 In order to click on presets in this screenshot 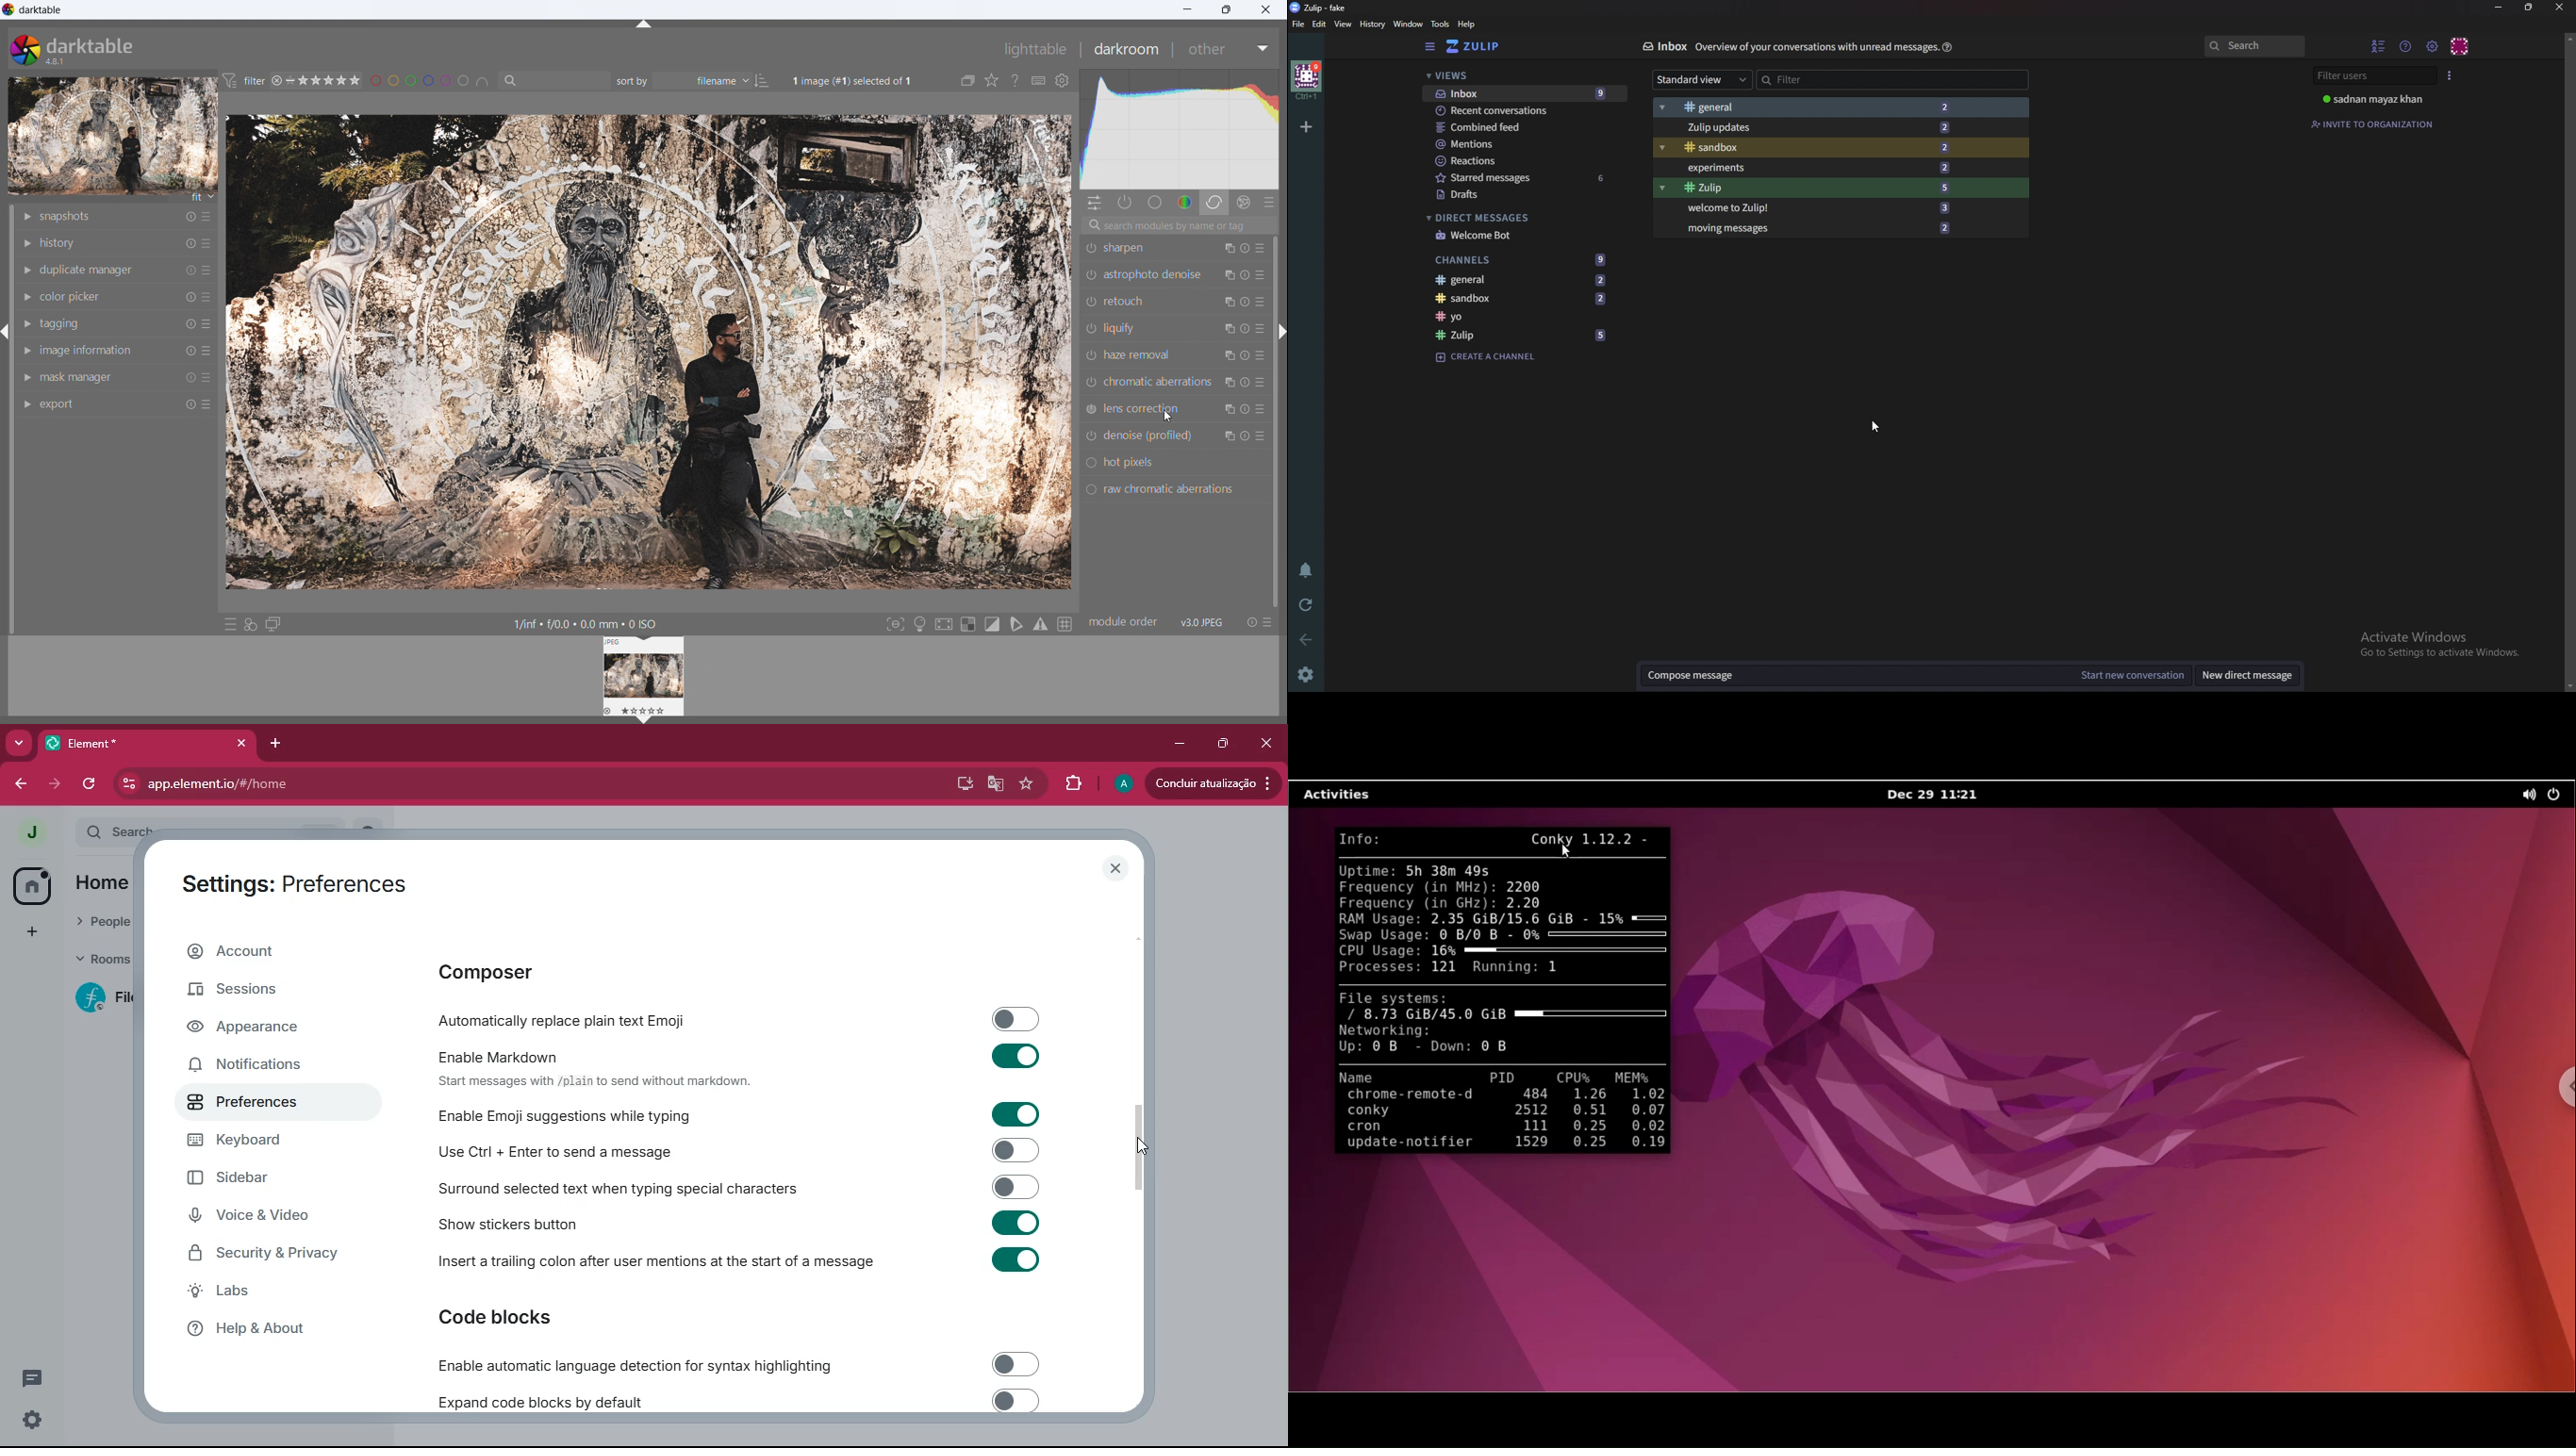, I will do `click(1263, 301)`.